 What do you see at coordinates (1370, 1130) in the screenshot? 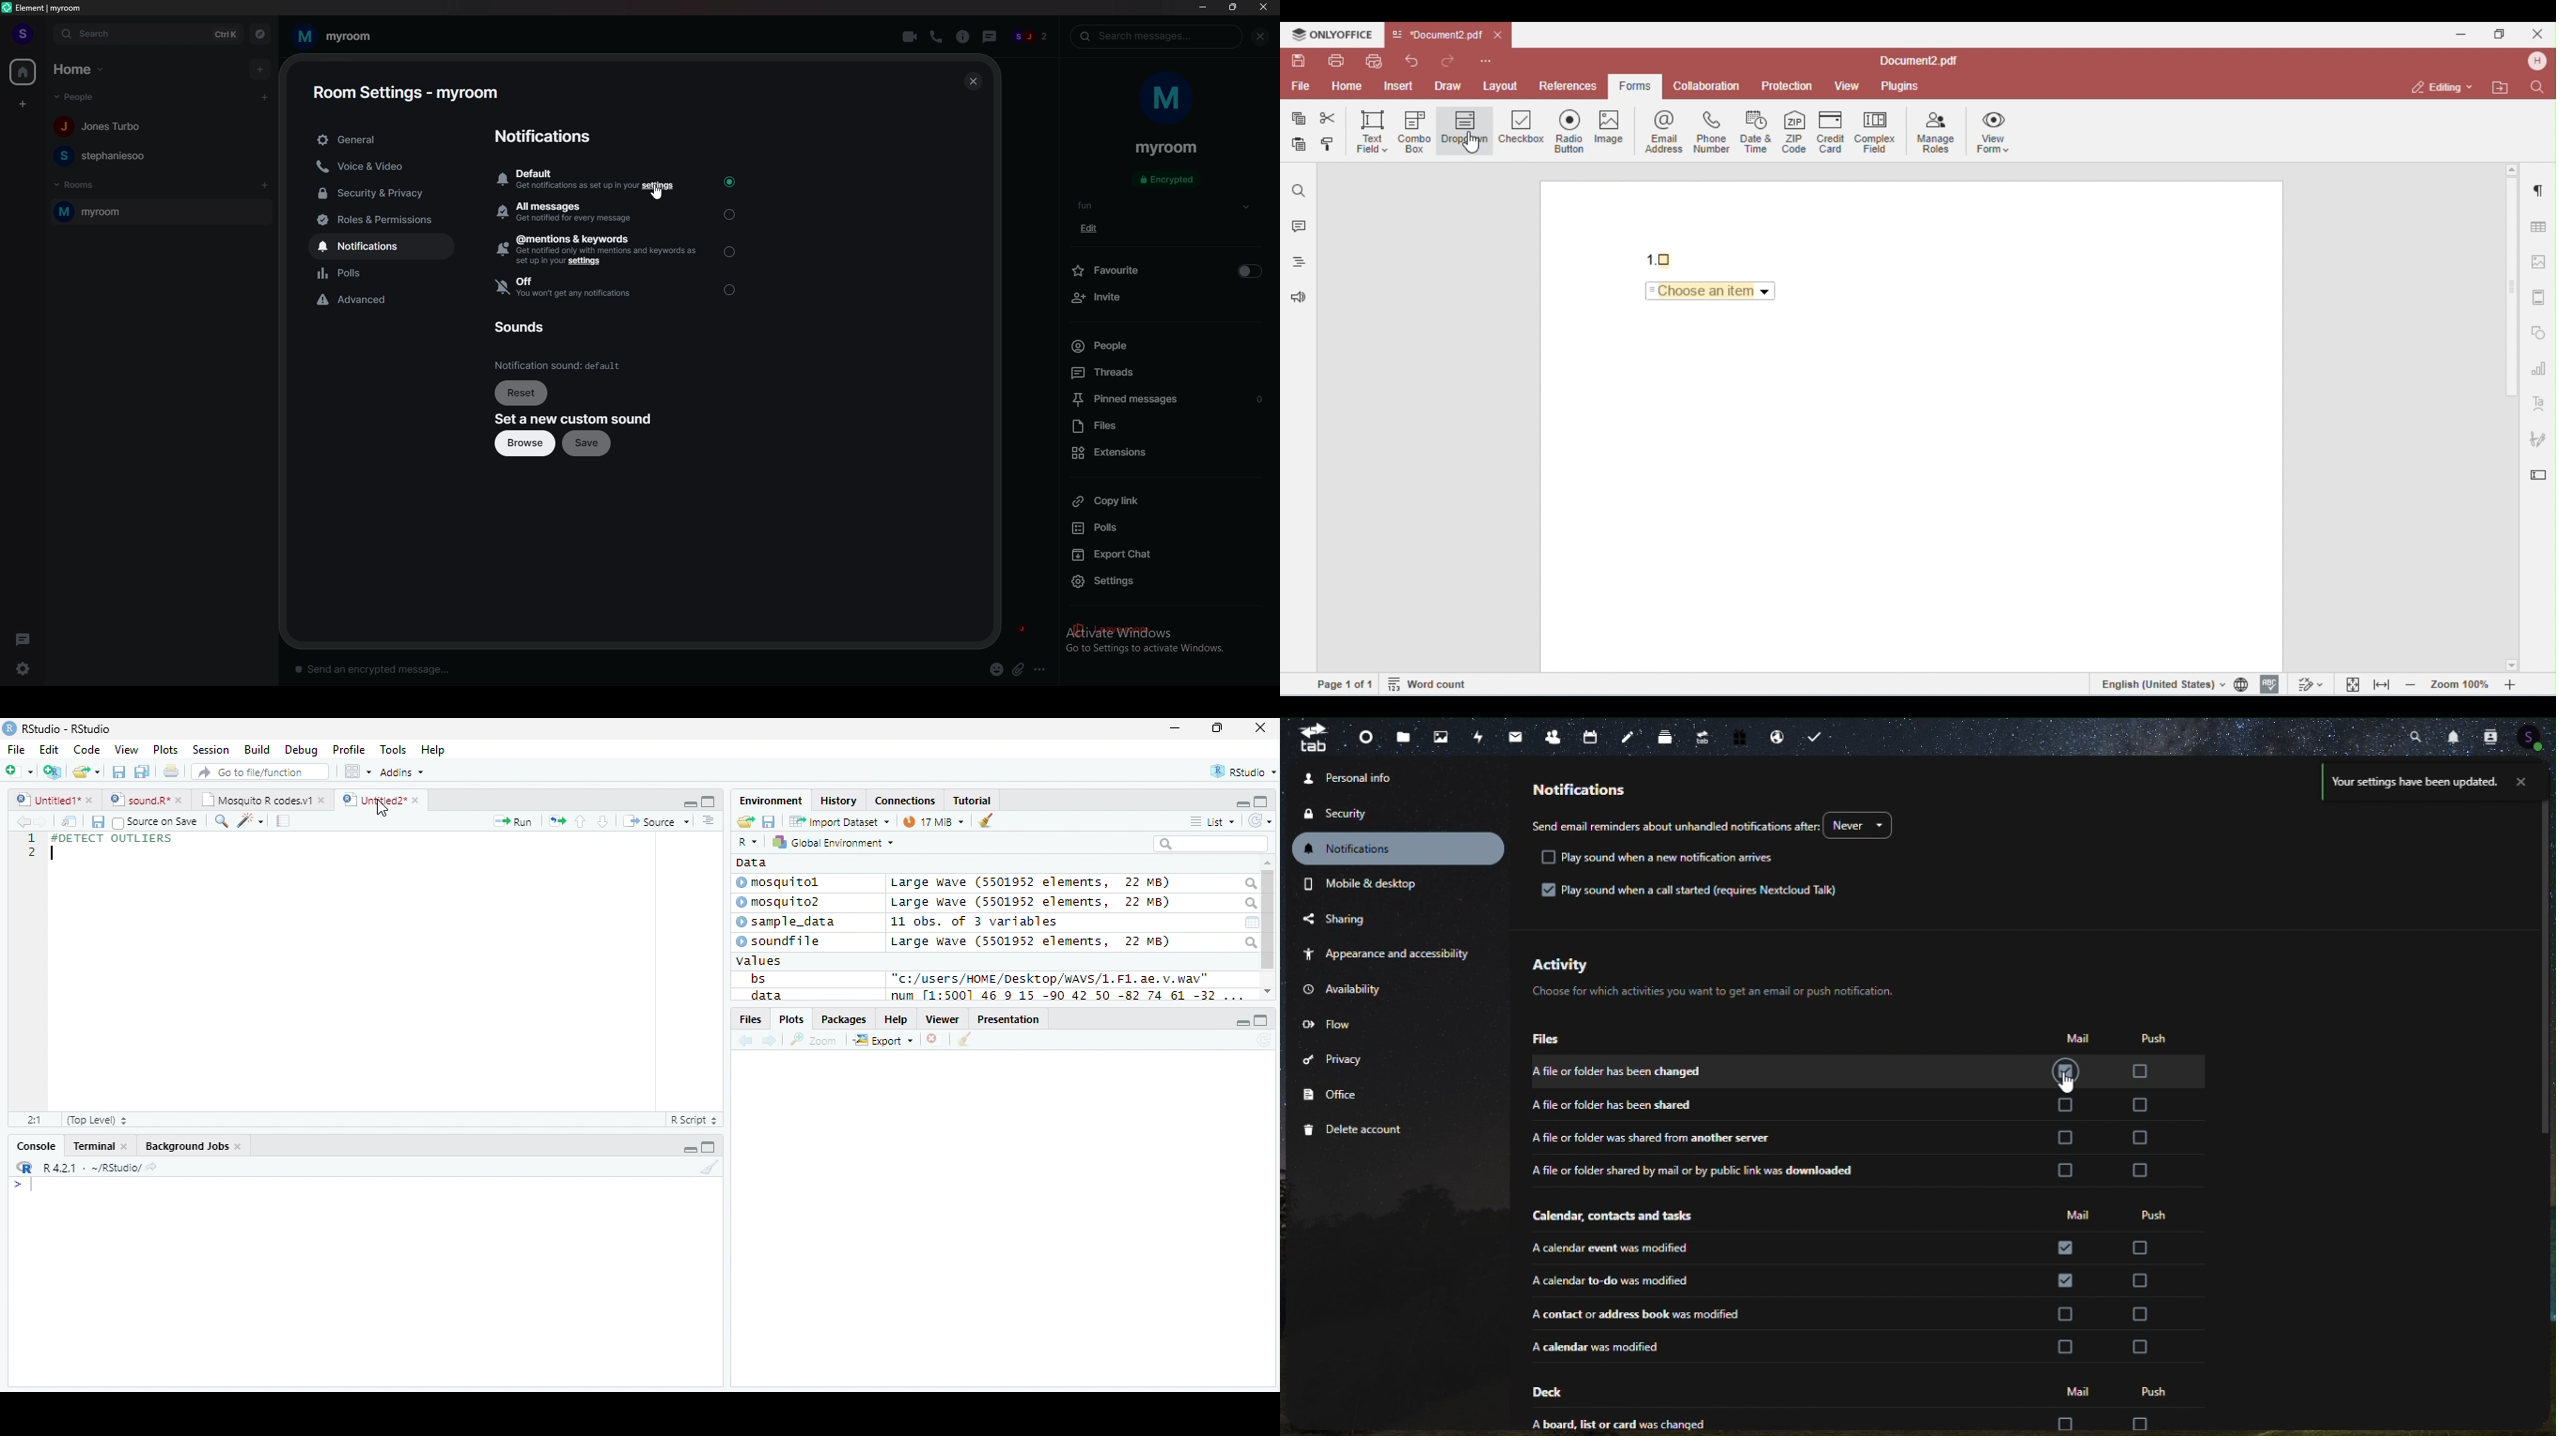
I see `delete account` at bounding box center [1370, 1130].